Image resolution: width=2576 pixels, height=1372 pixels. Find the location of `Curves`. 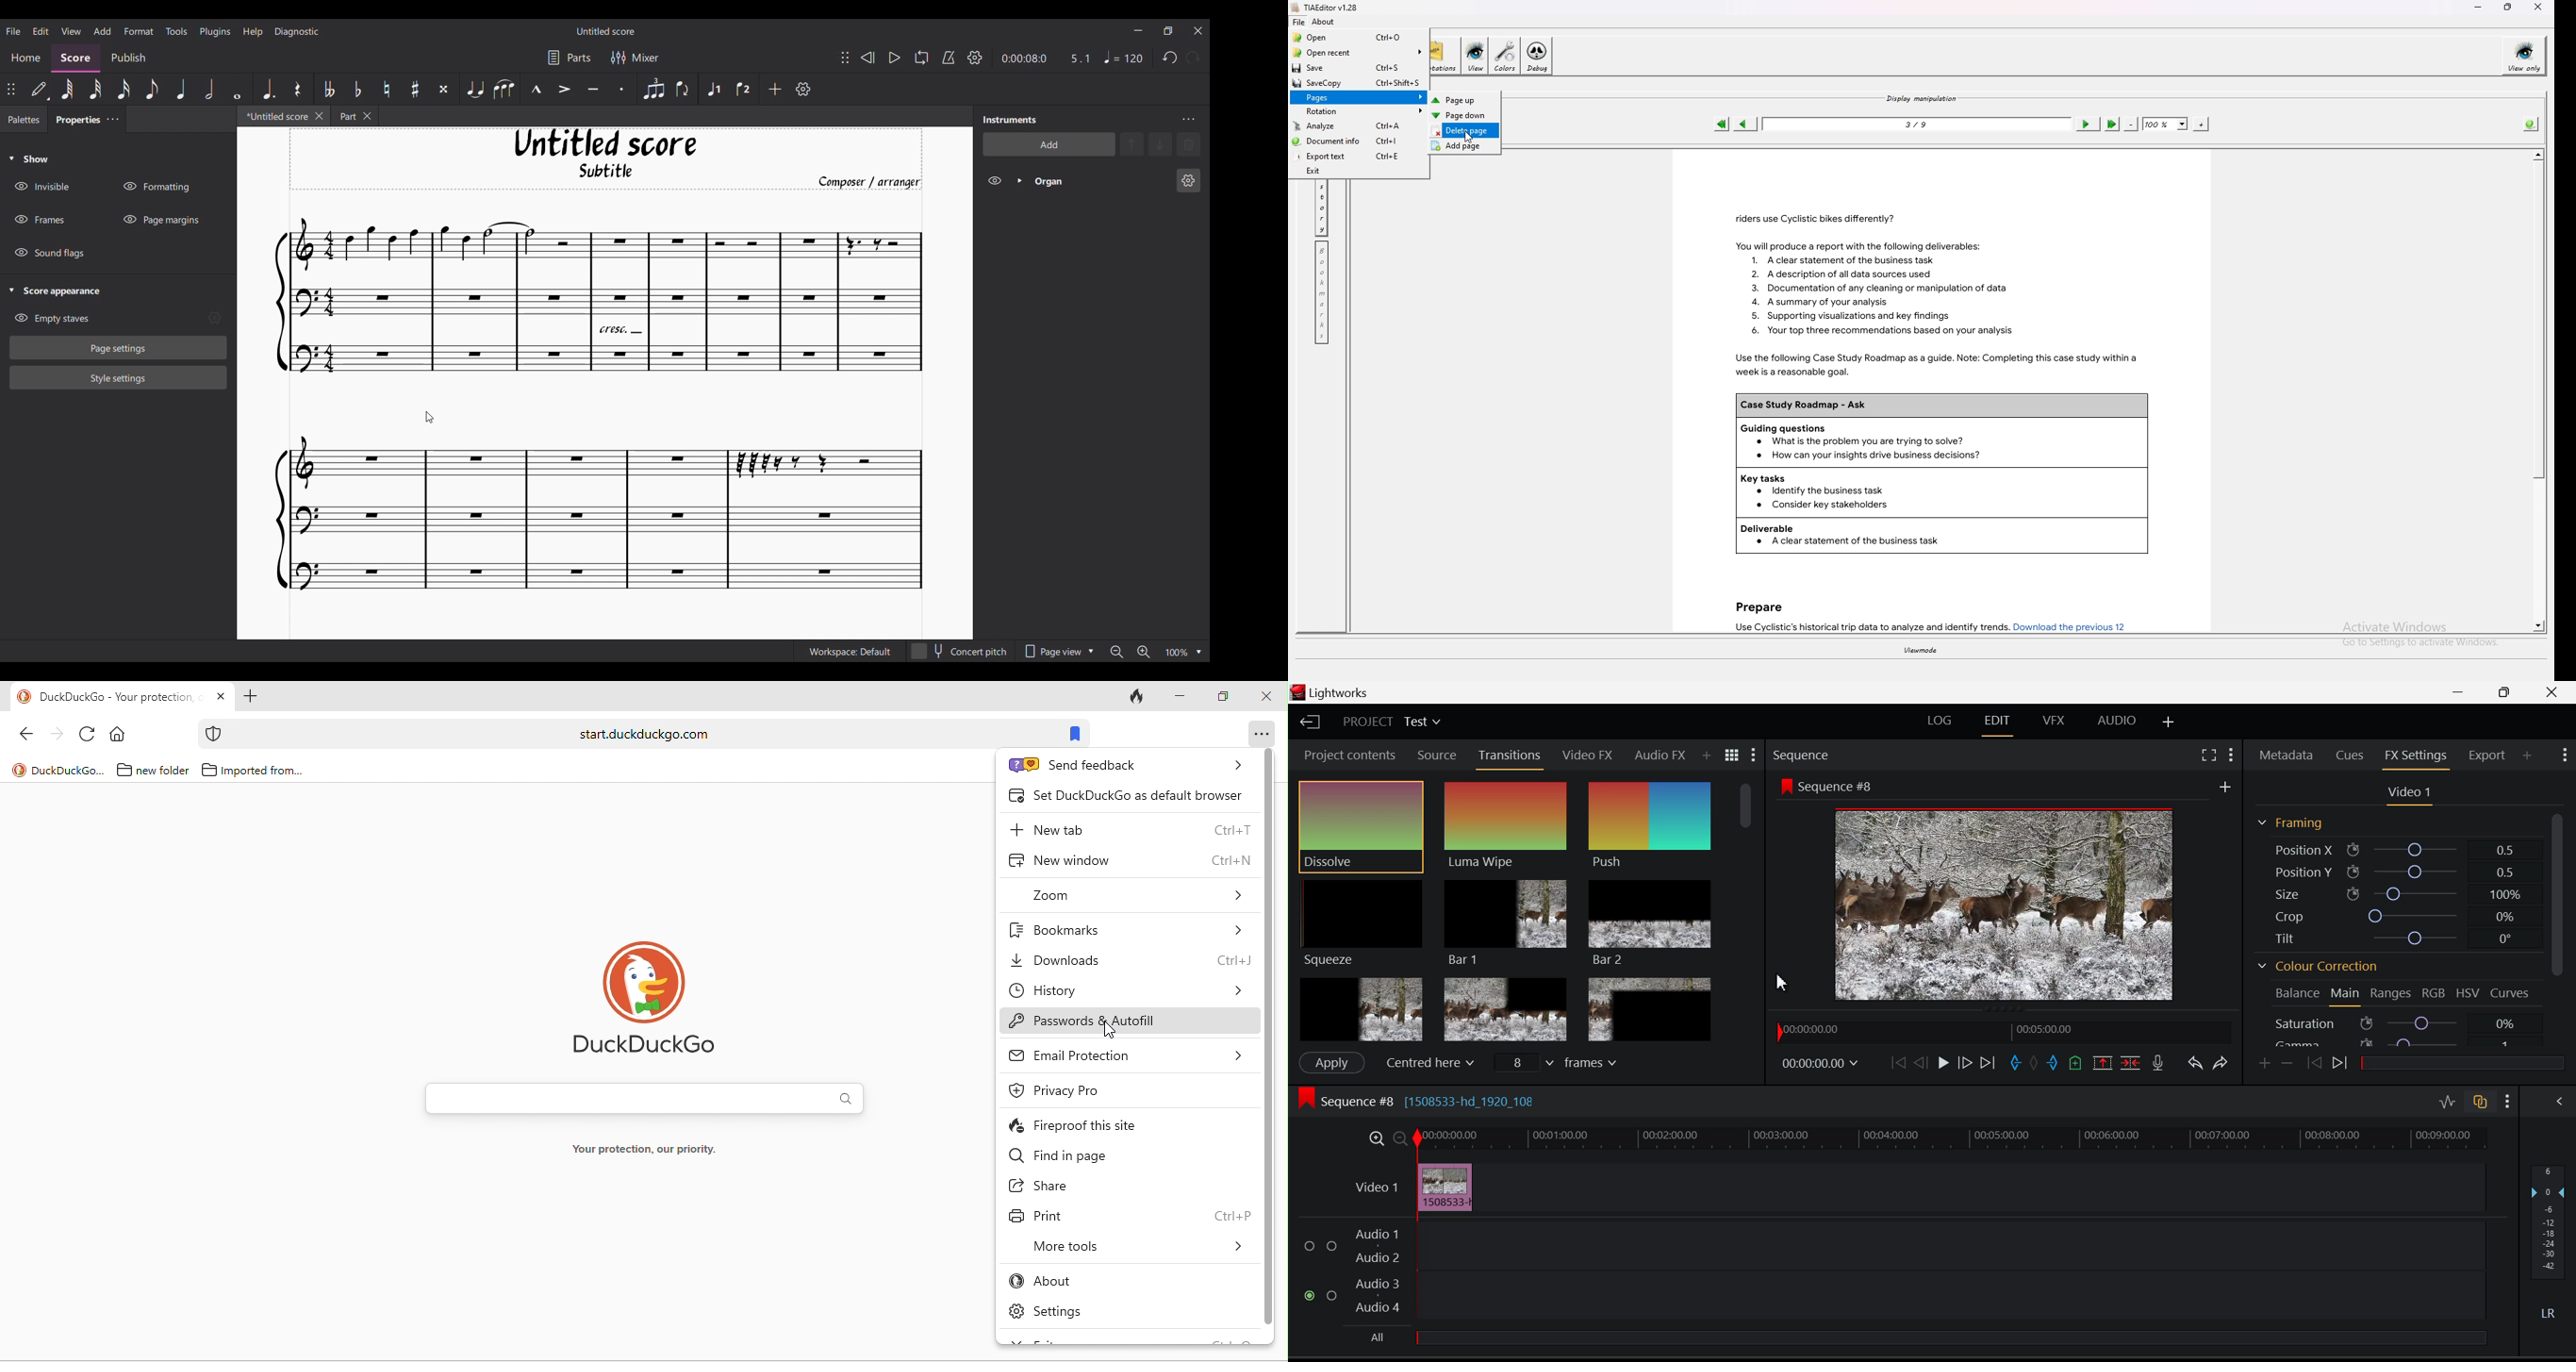

Curves is located at coordinates (2510, 993).